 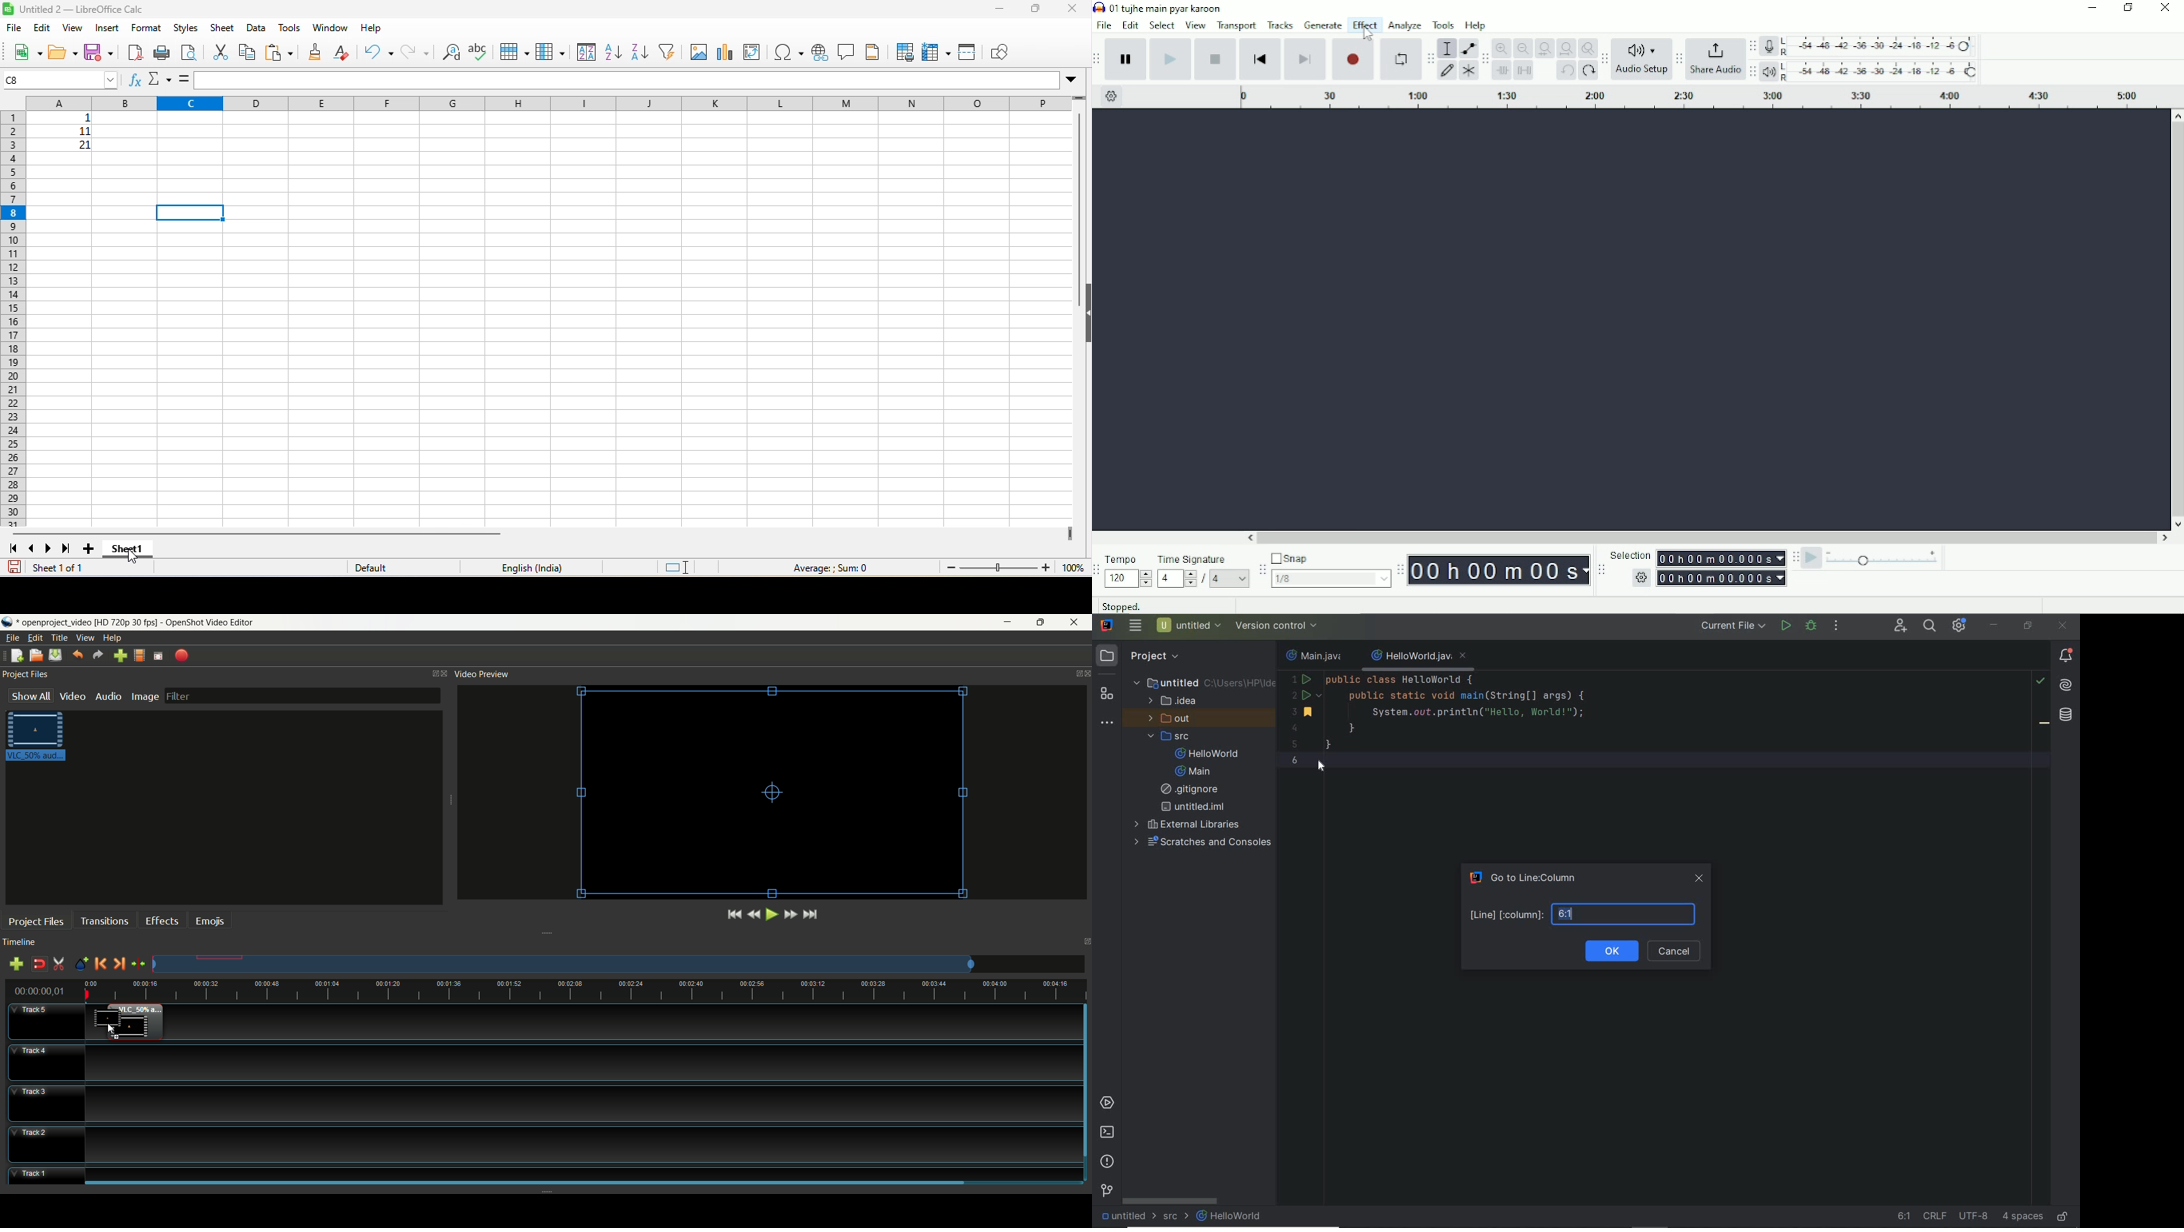 What do you see at coordinates (1399, 569) in the screenshot?
I see `Audacity time toolbar` at bounding box center [1399, 569].